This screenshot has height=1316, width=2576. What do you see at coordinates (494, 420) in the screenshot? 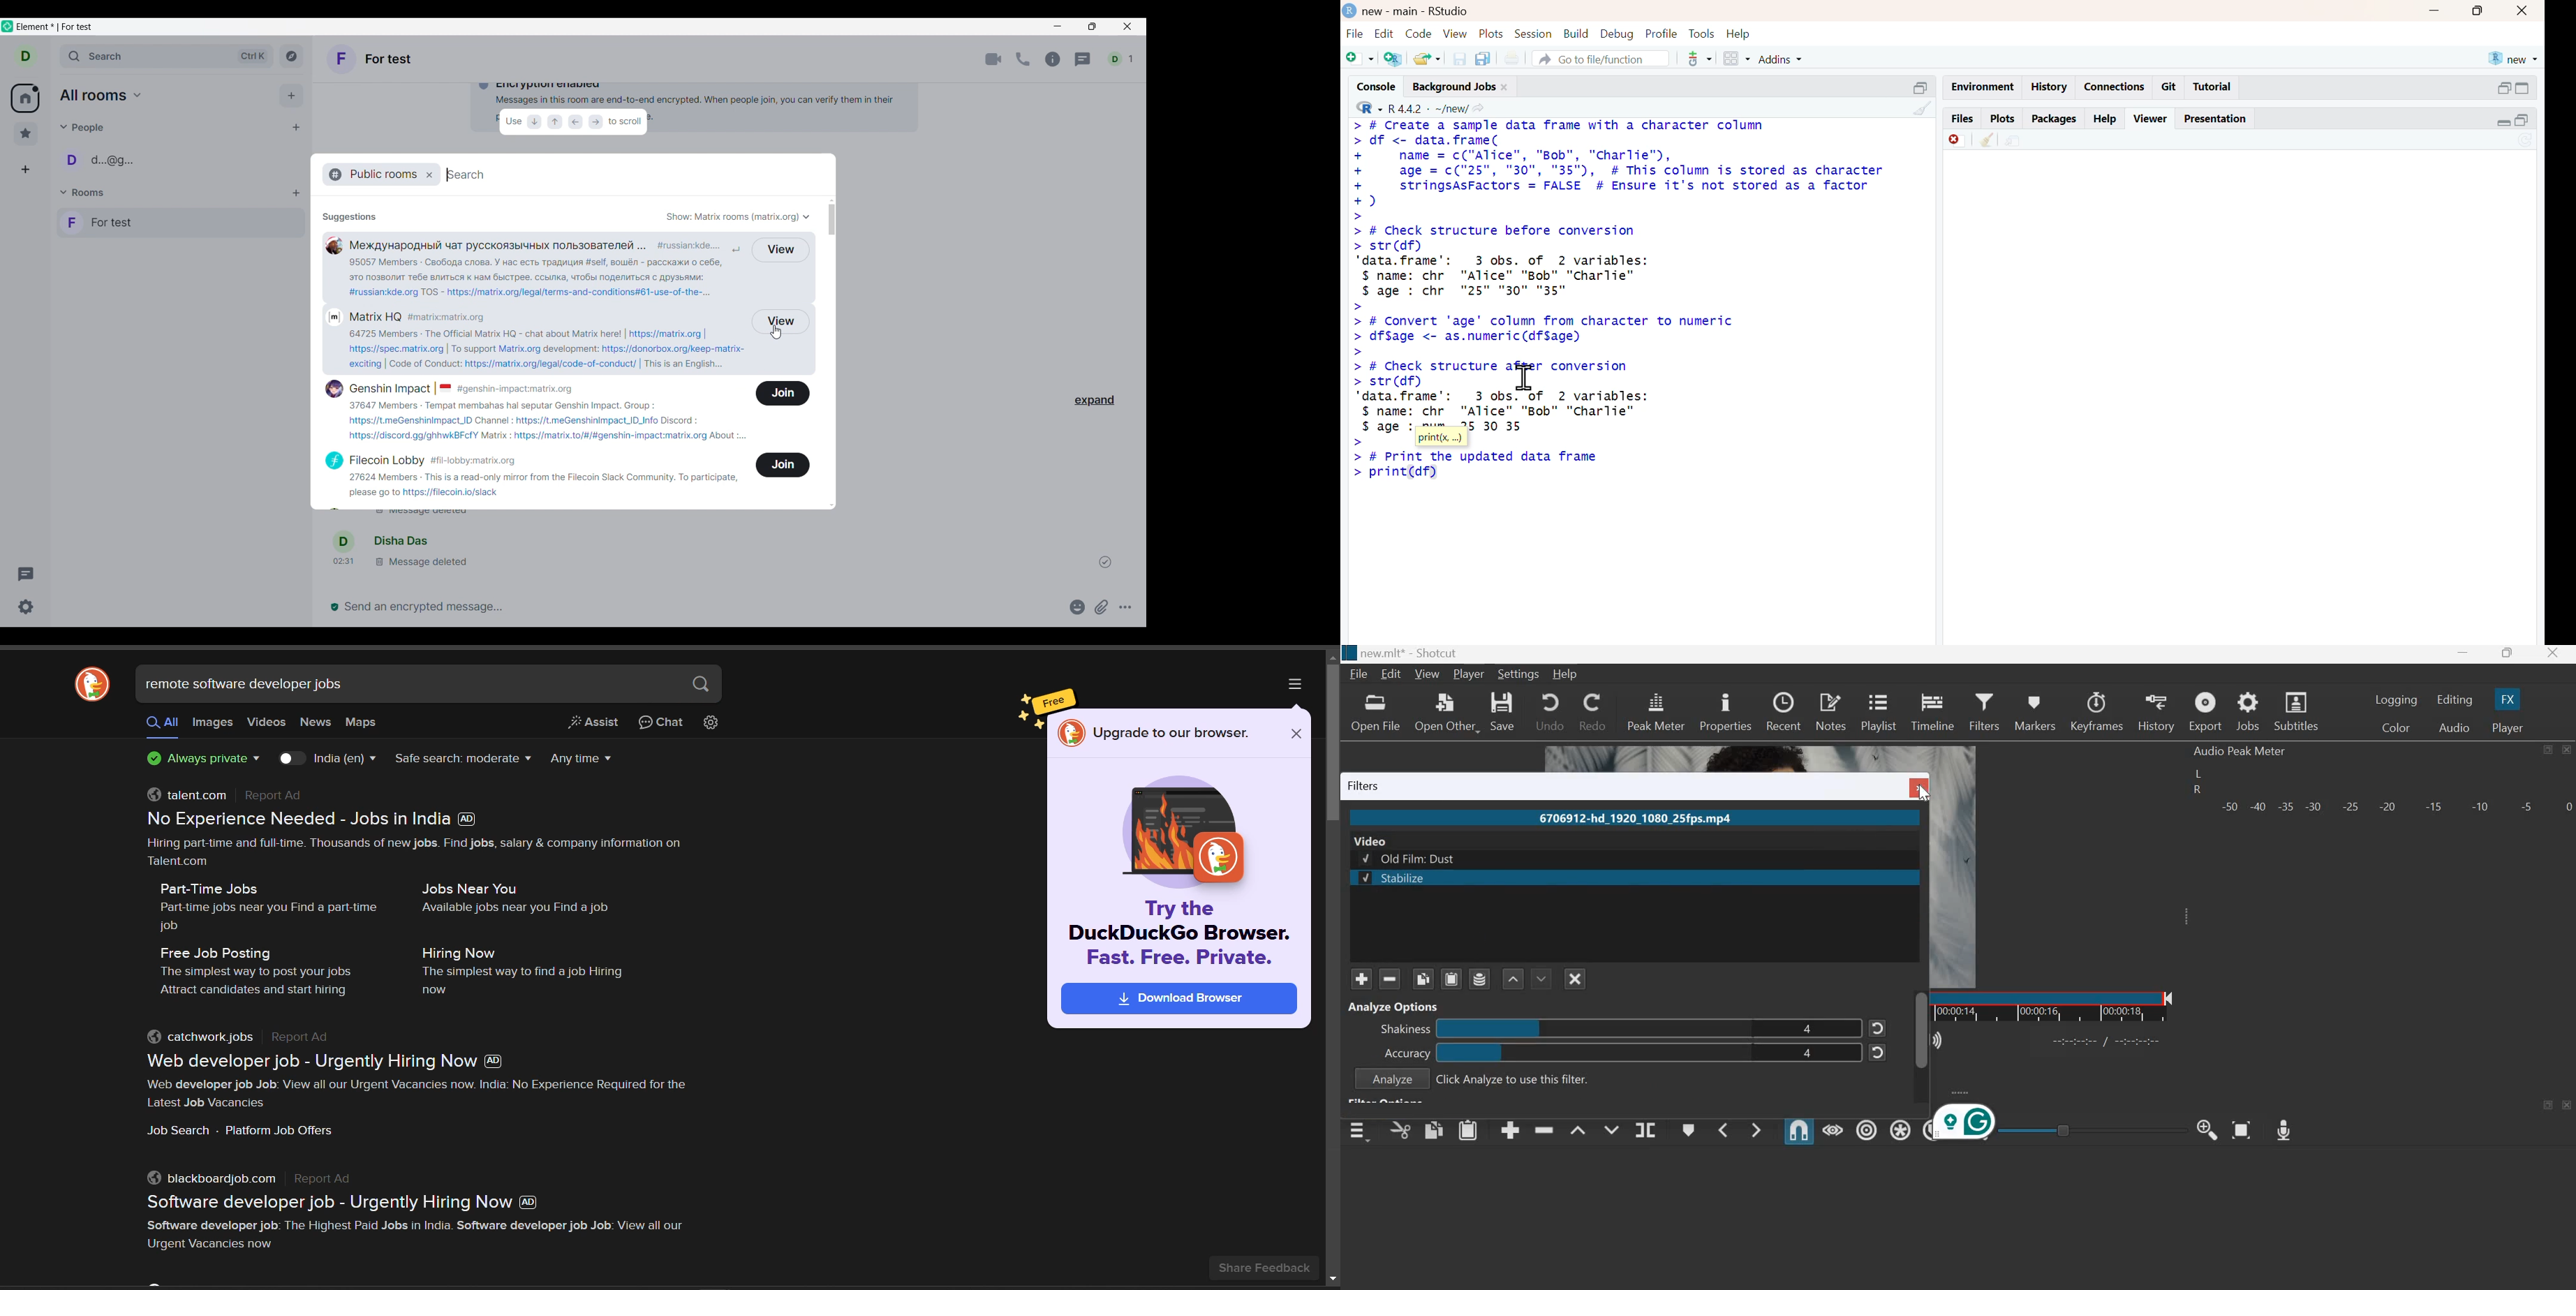
I see `channel` at bounding box center [494, 420].